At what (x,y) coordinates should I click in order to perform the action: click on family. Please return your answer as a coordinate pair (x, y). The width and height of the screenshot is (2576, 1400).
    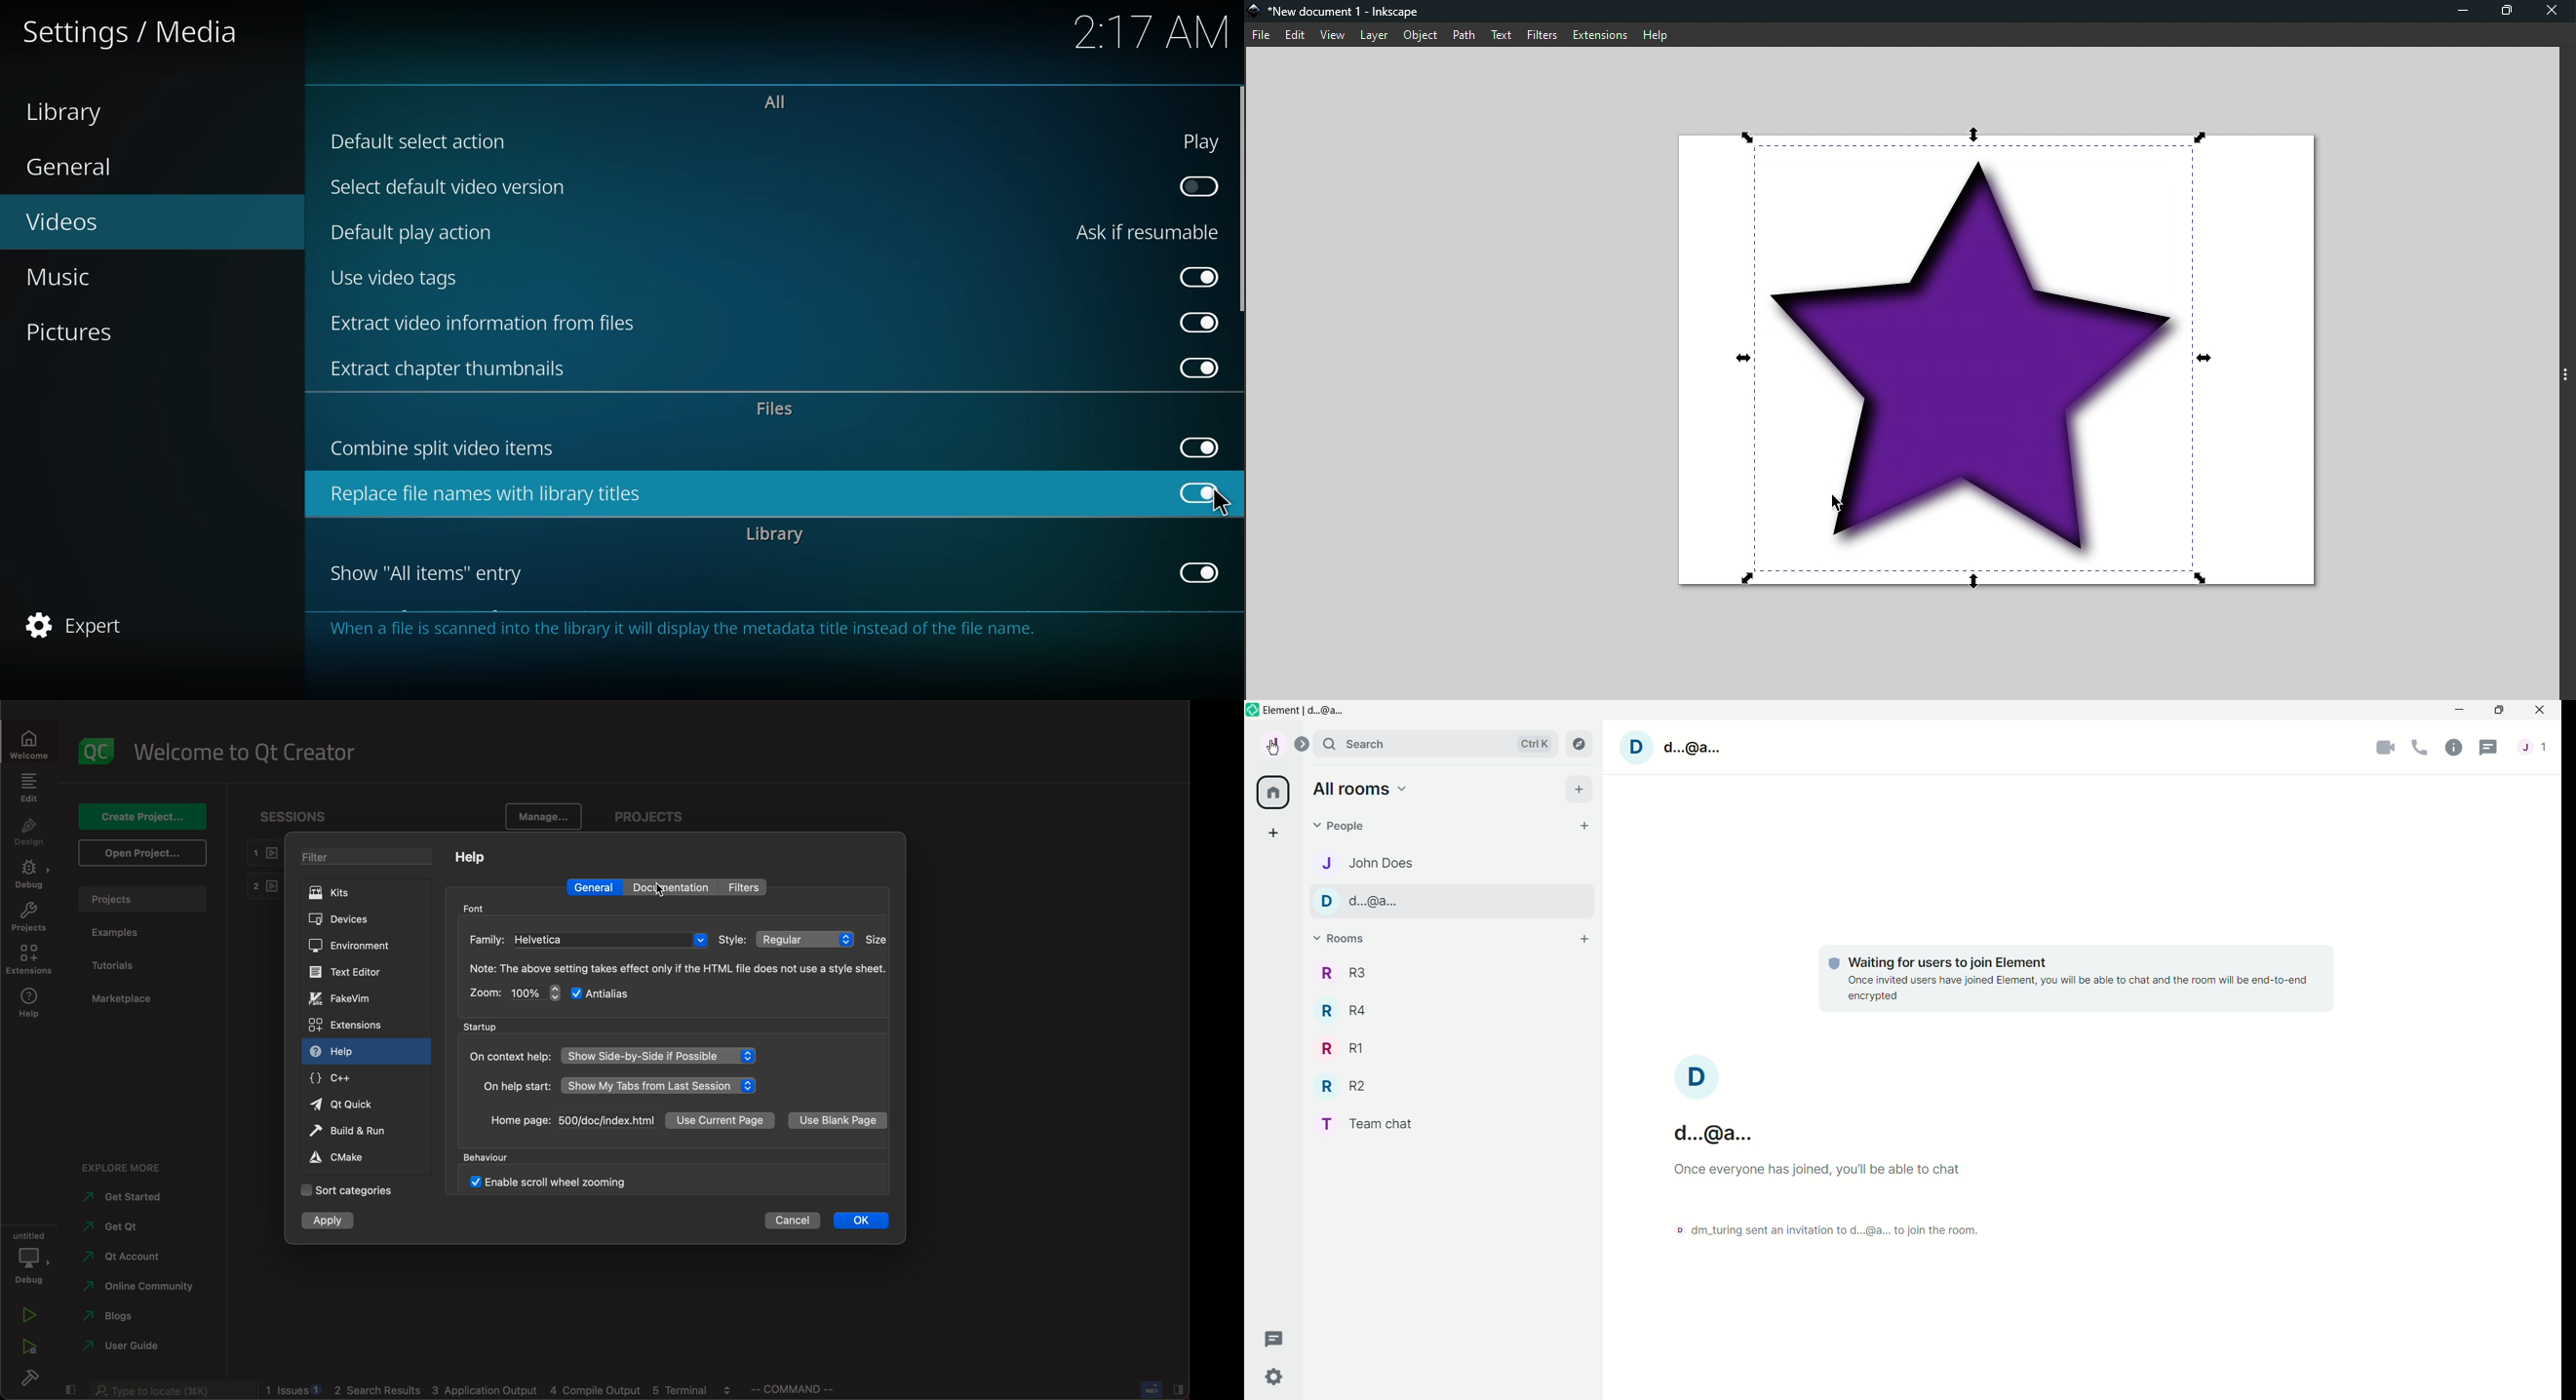
    Looking at the image, I should click on (589, 941).